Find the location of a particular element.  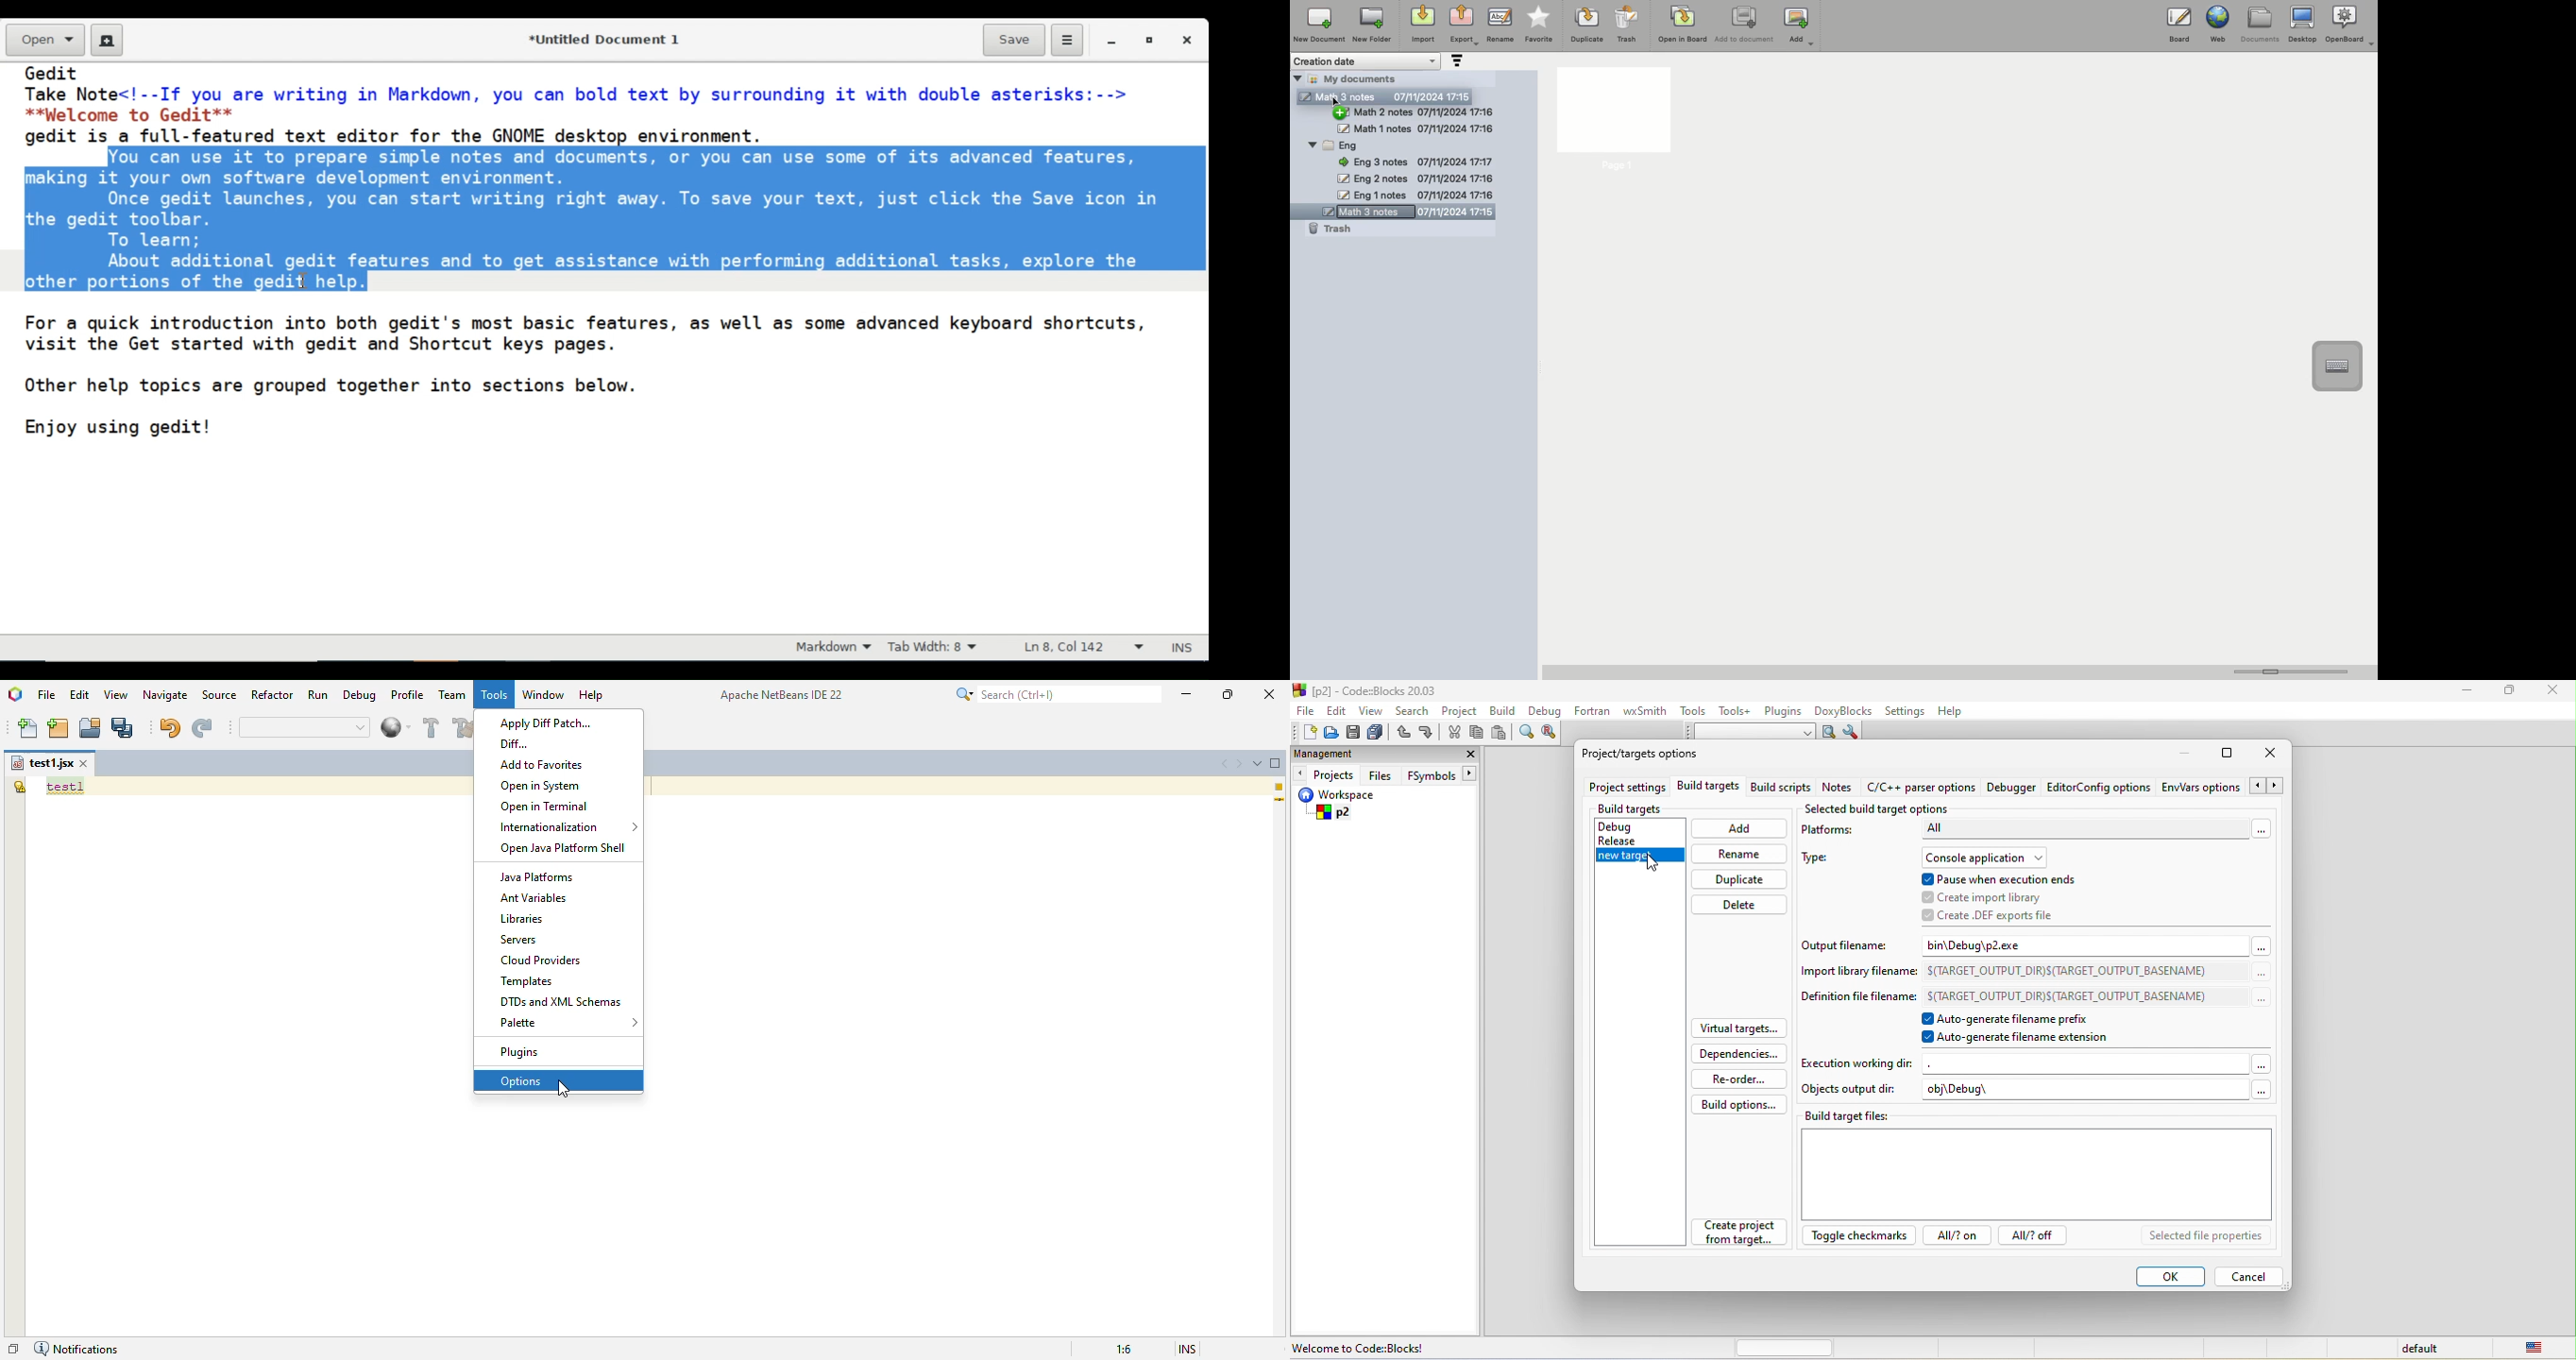

redo is located at coordinates (201, 728).